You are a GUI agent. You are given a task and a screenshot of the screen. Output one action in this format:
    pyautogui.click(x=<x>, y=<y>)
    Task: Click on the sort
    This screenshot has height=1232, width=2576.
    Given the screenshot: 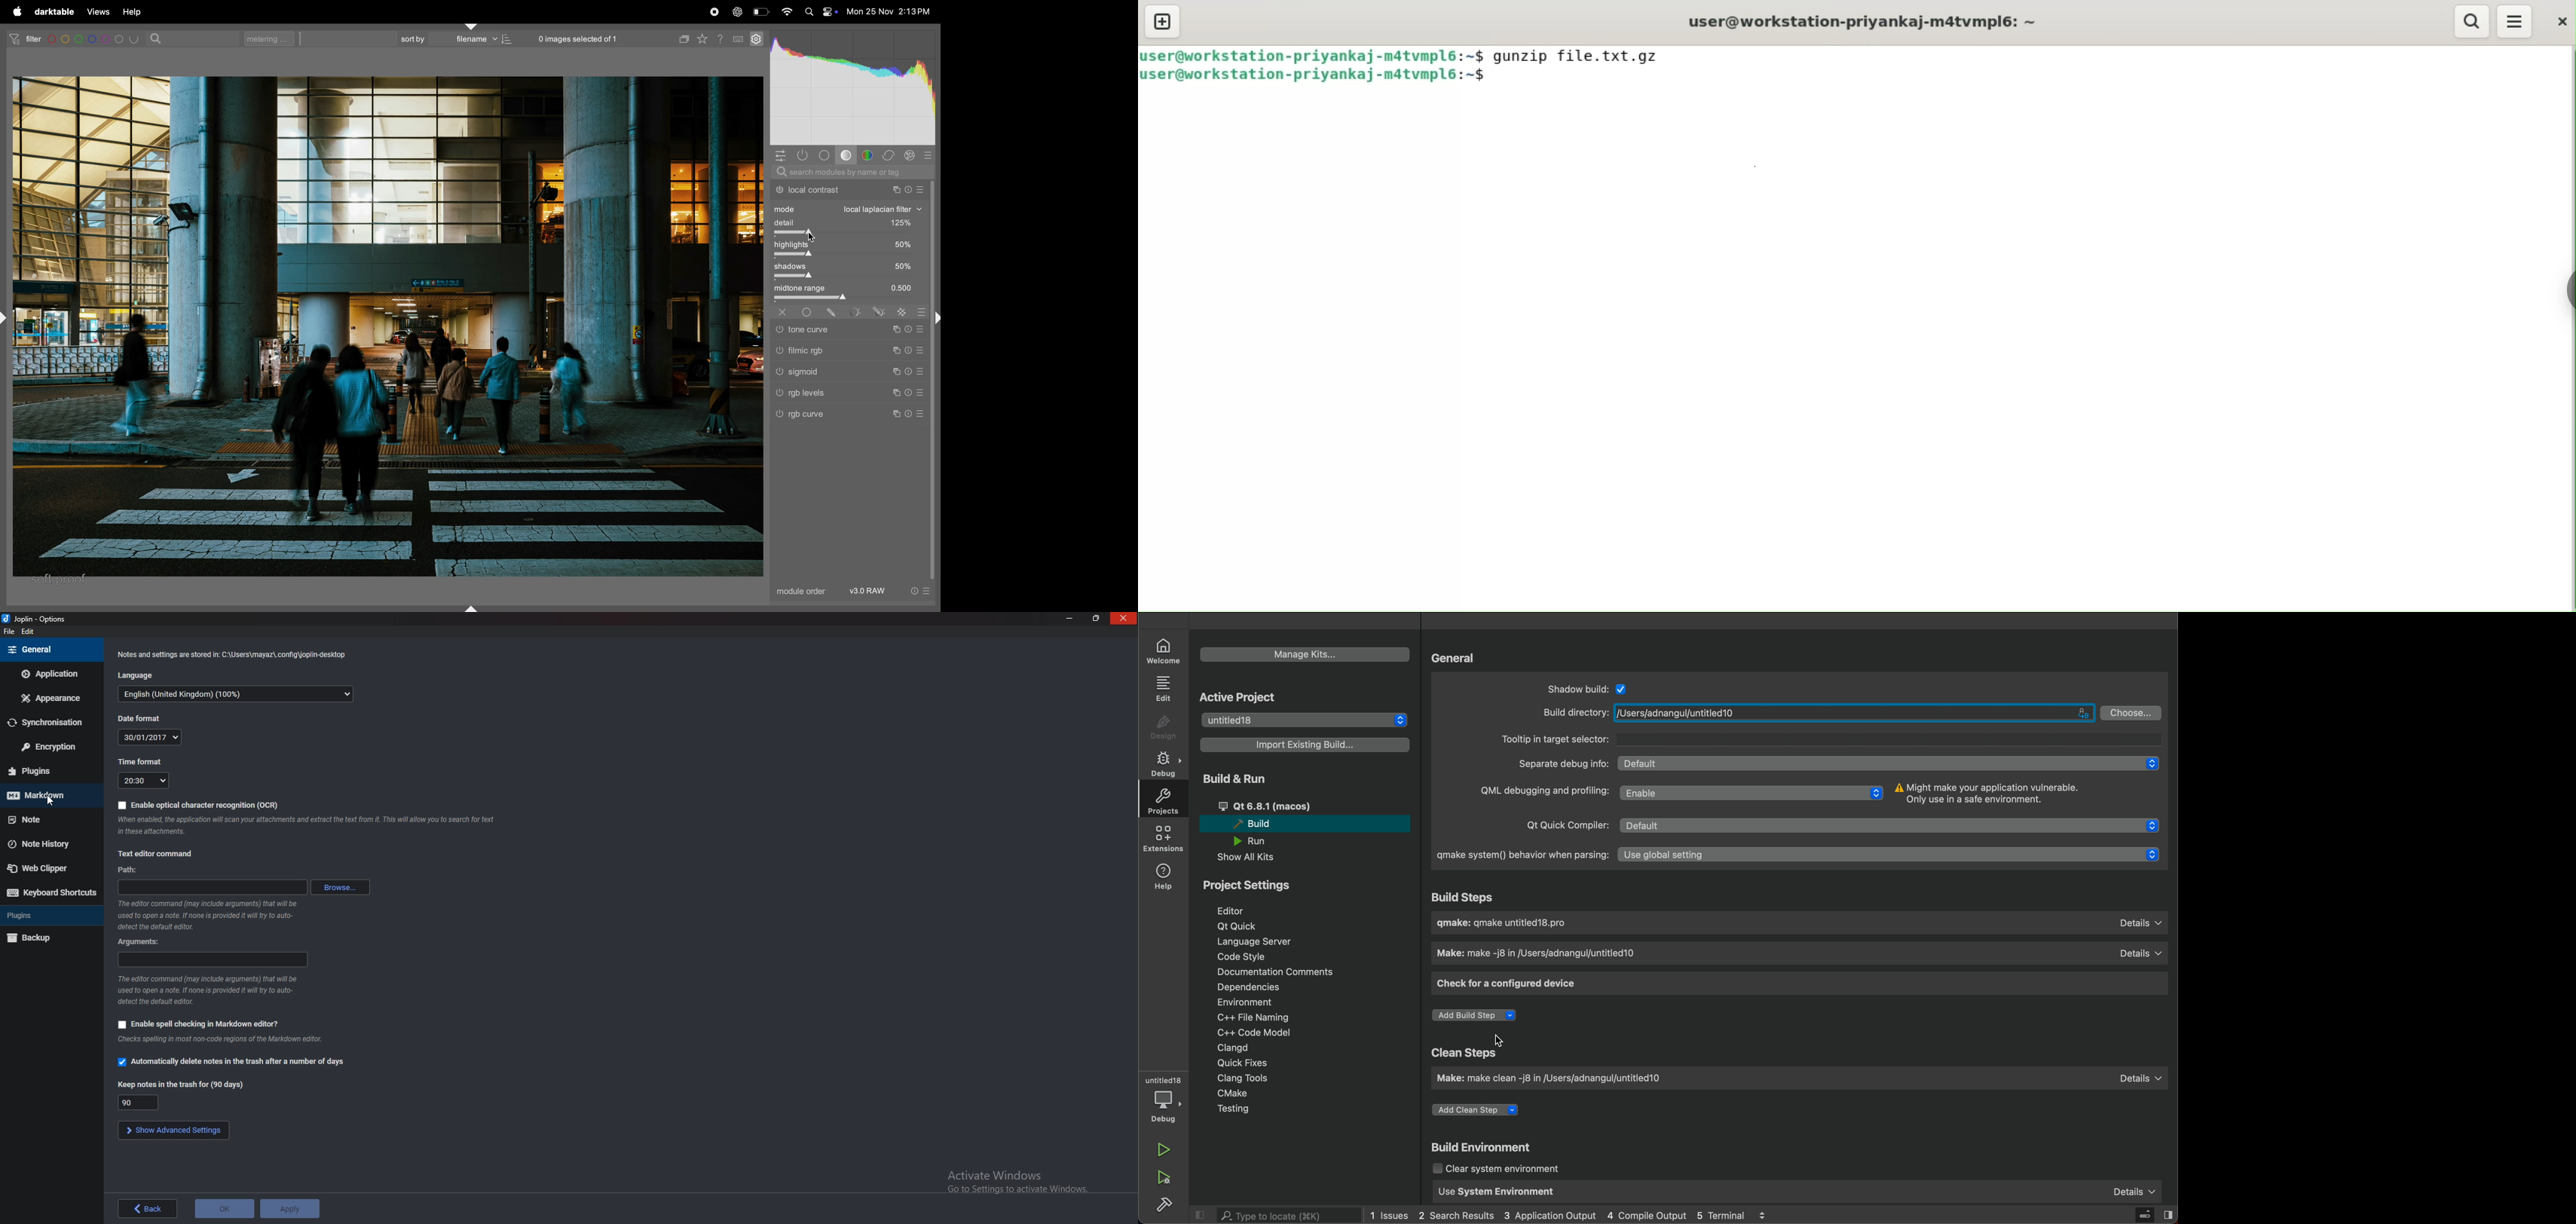 What is the action you would take?
    pyautogui.click(x=411, y=39)
    